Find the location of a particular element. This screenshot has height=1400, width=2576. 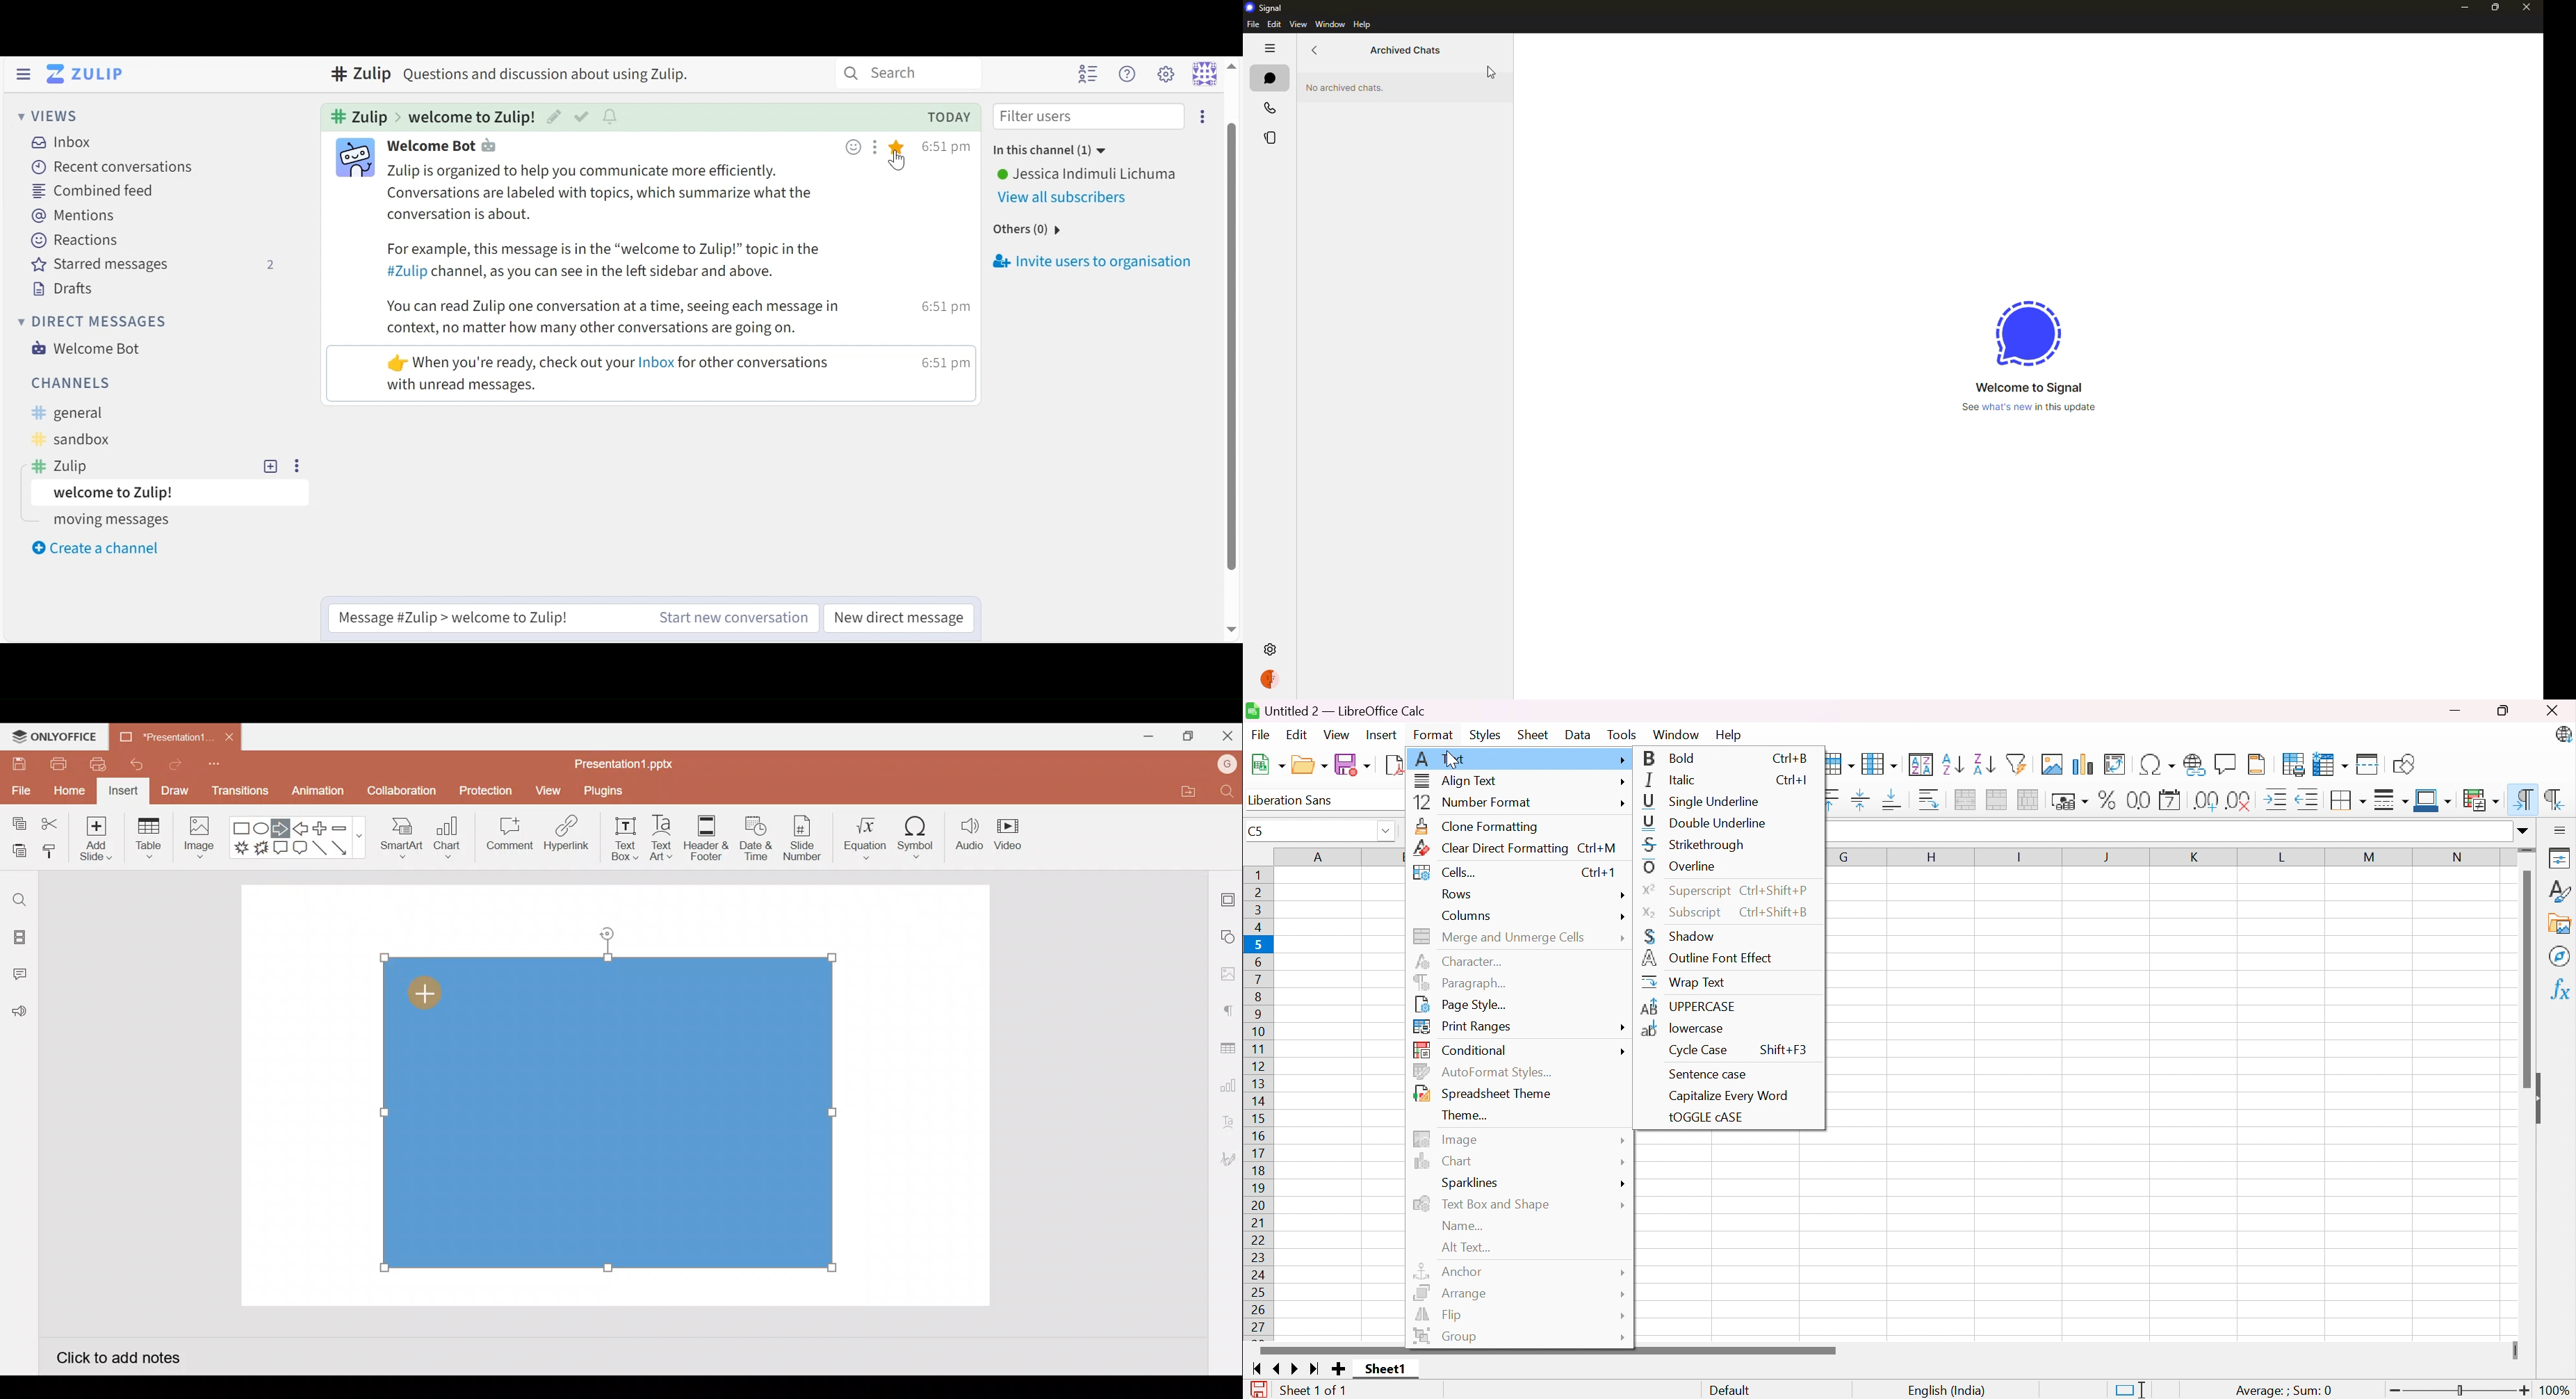

Paragraph settings is located at coordinates (1228, 1009).